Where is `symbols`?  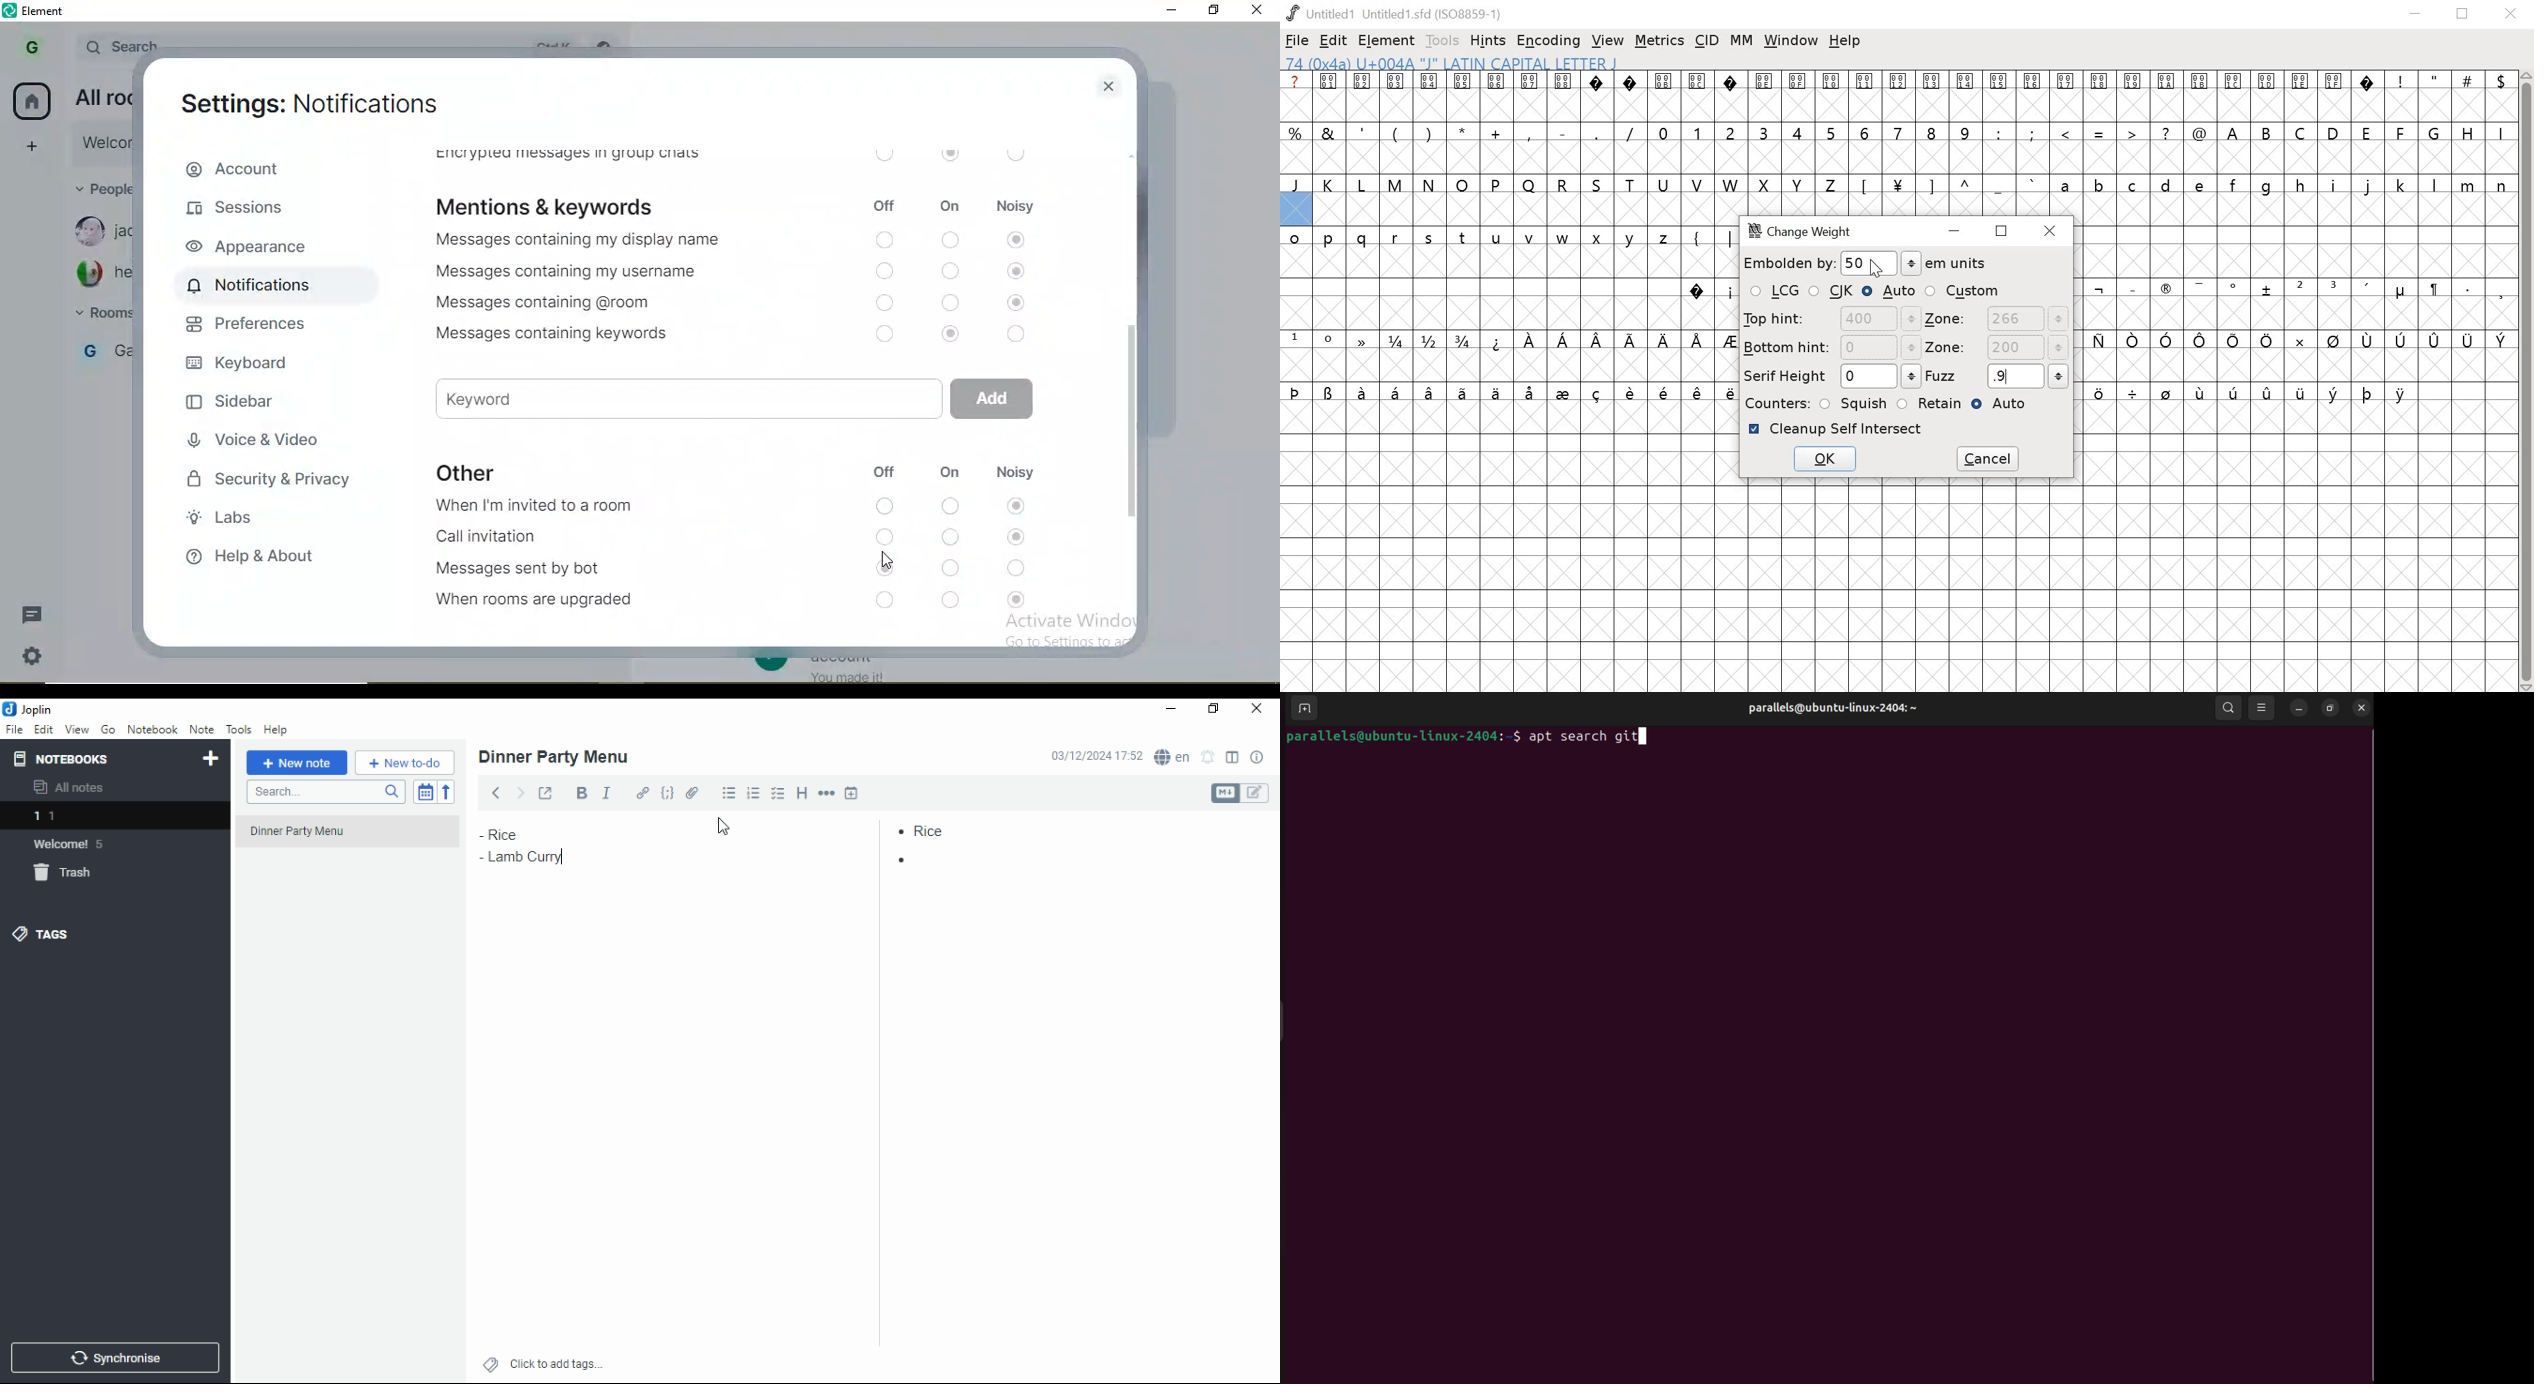 symbols is located at coordinates (1707, 237).